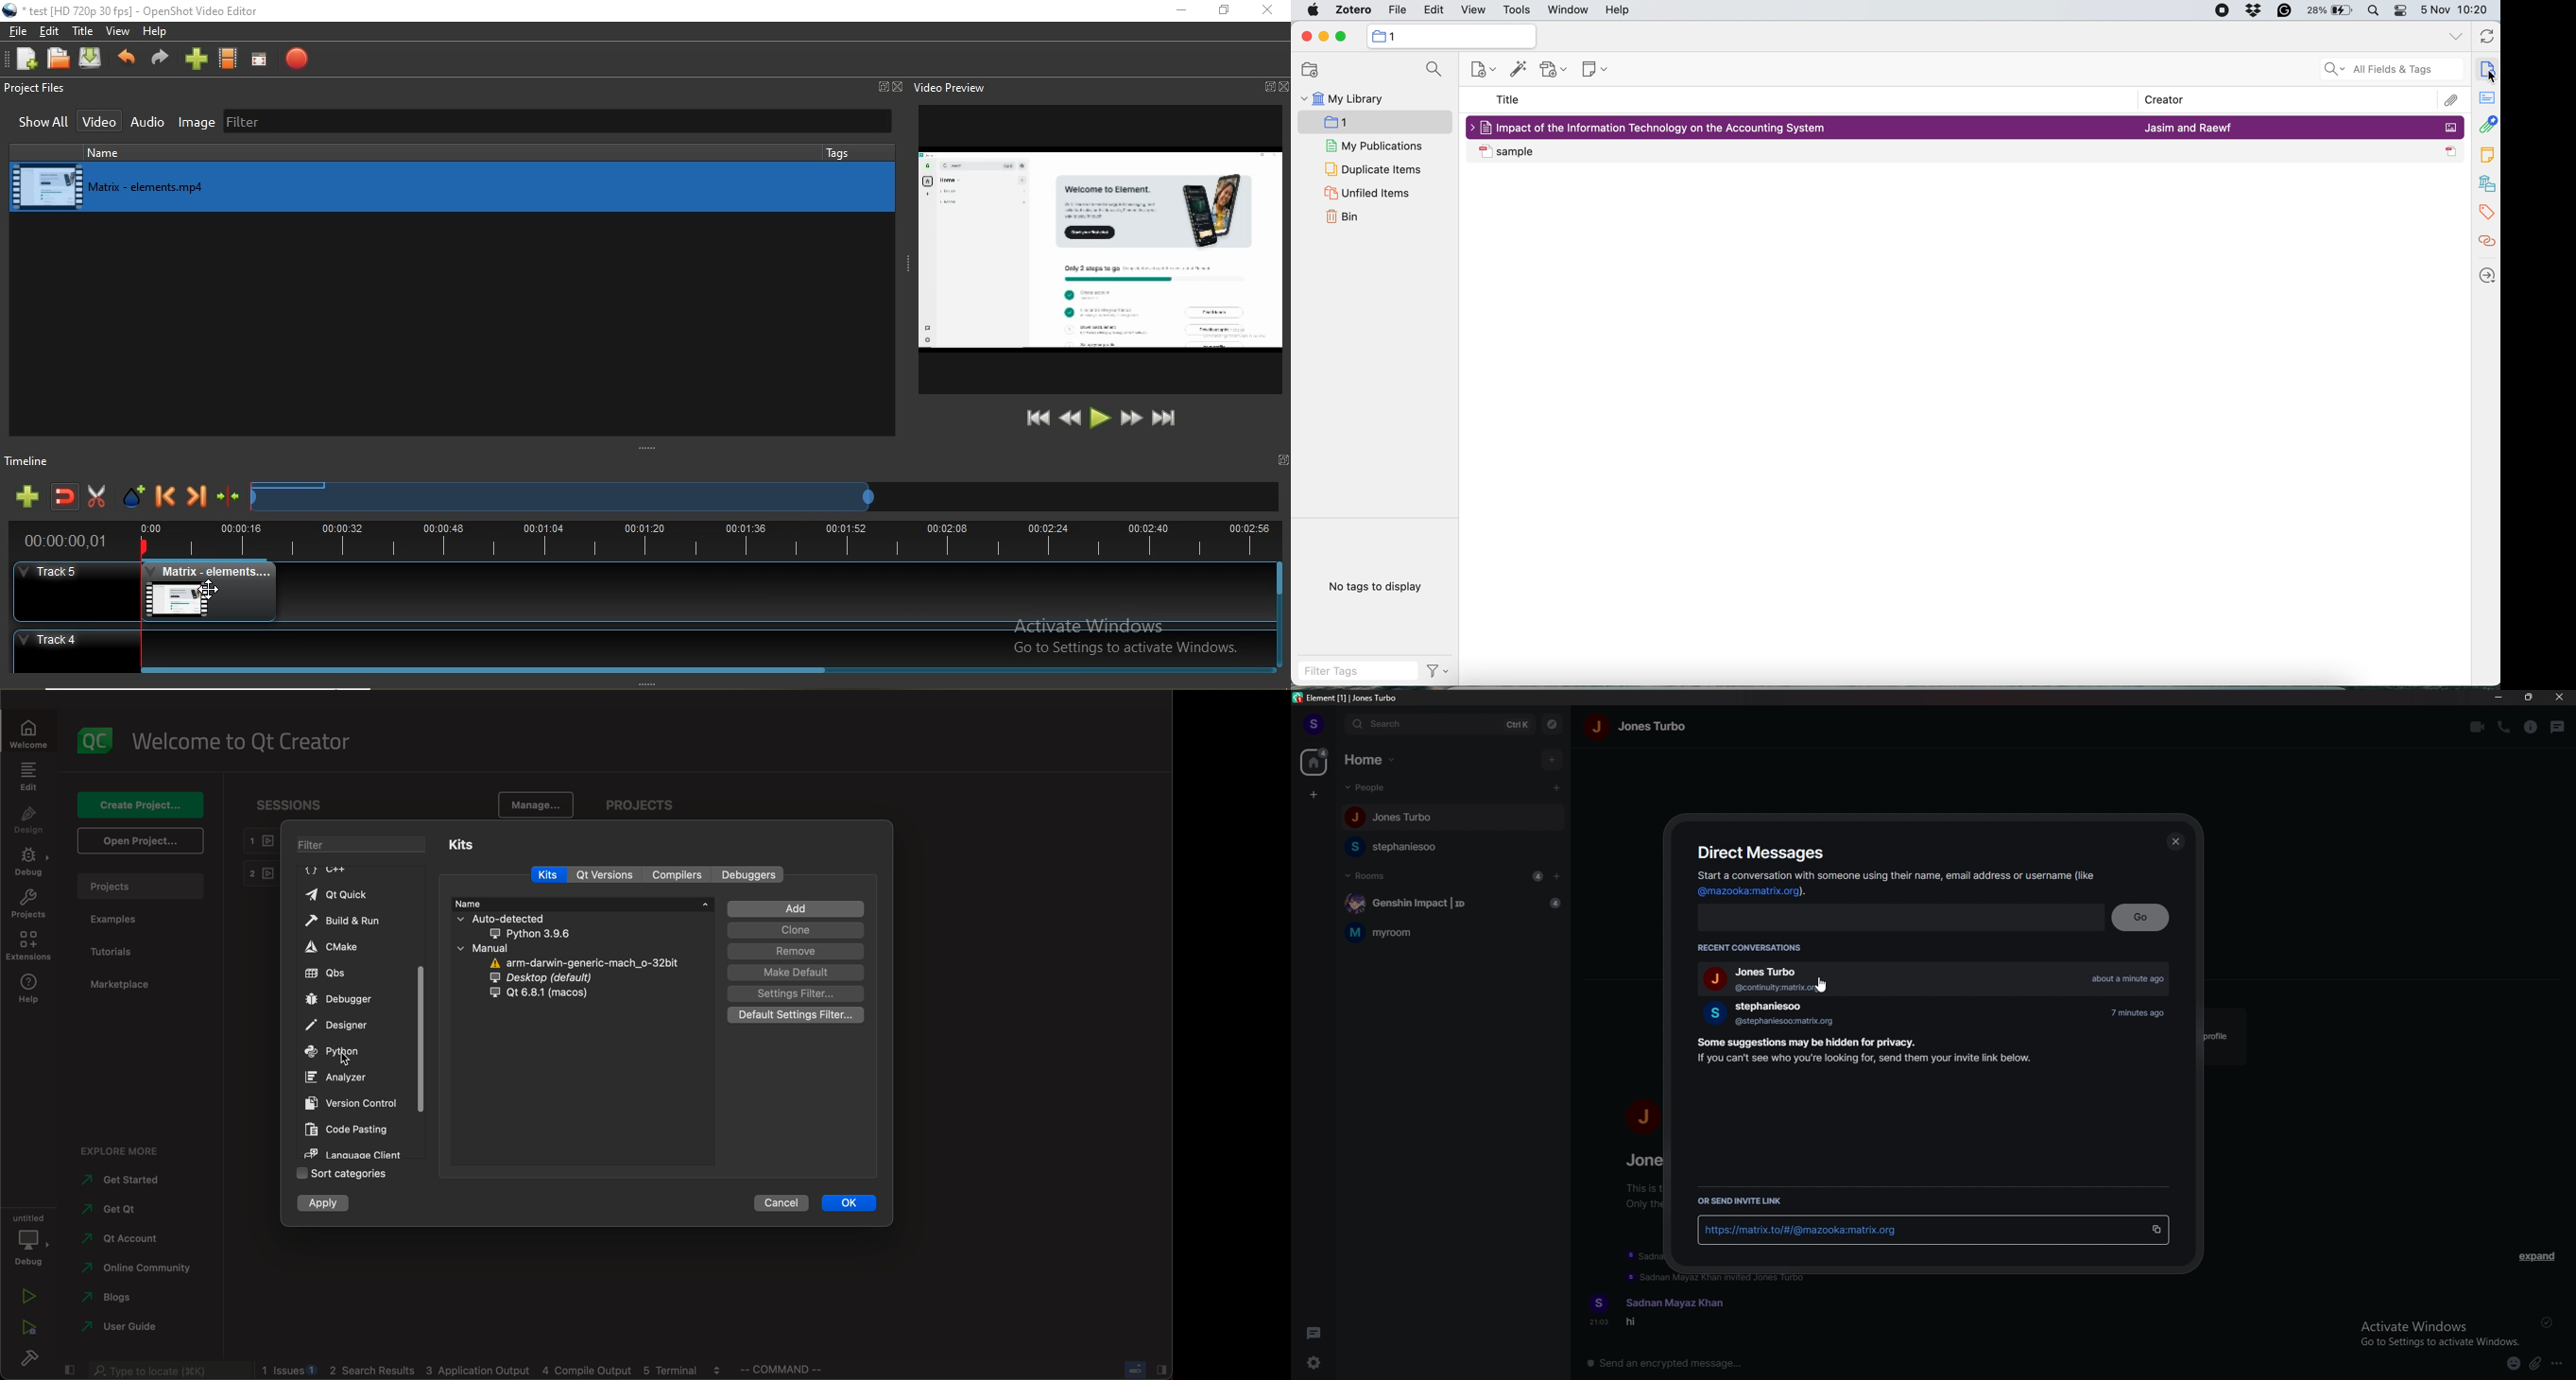  What do you see at coordinates (91, 741) in the screenshot?
I see `logo` at bounding box center [91, 741].